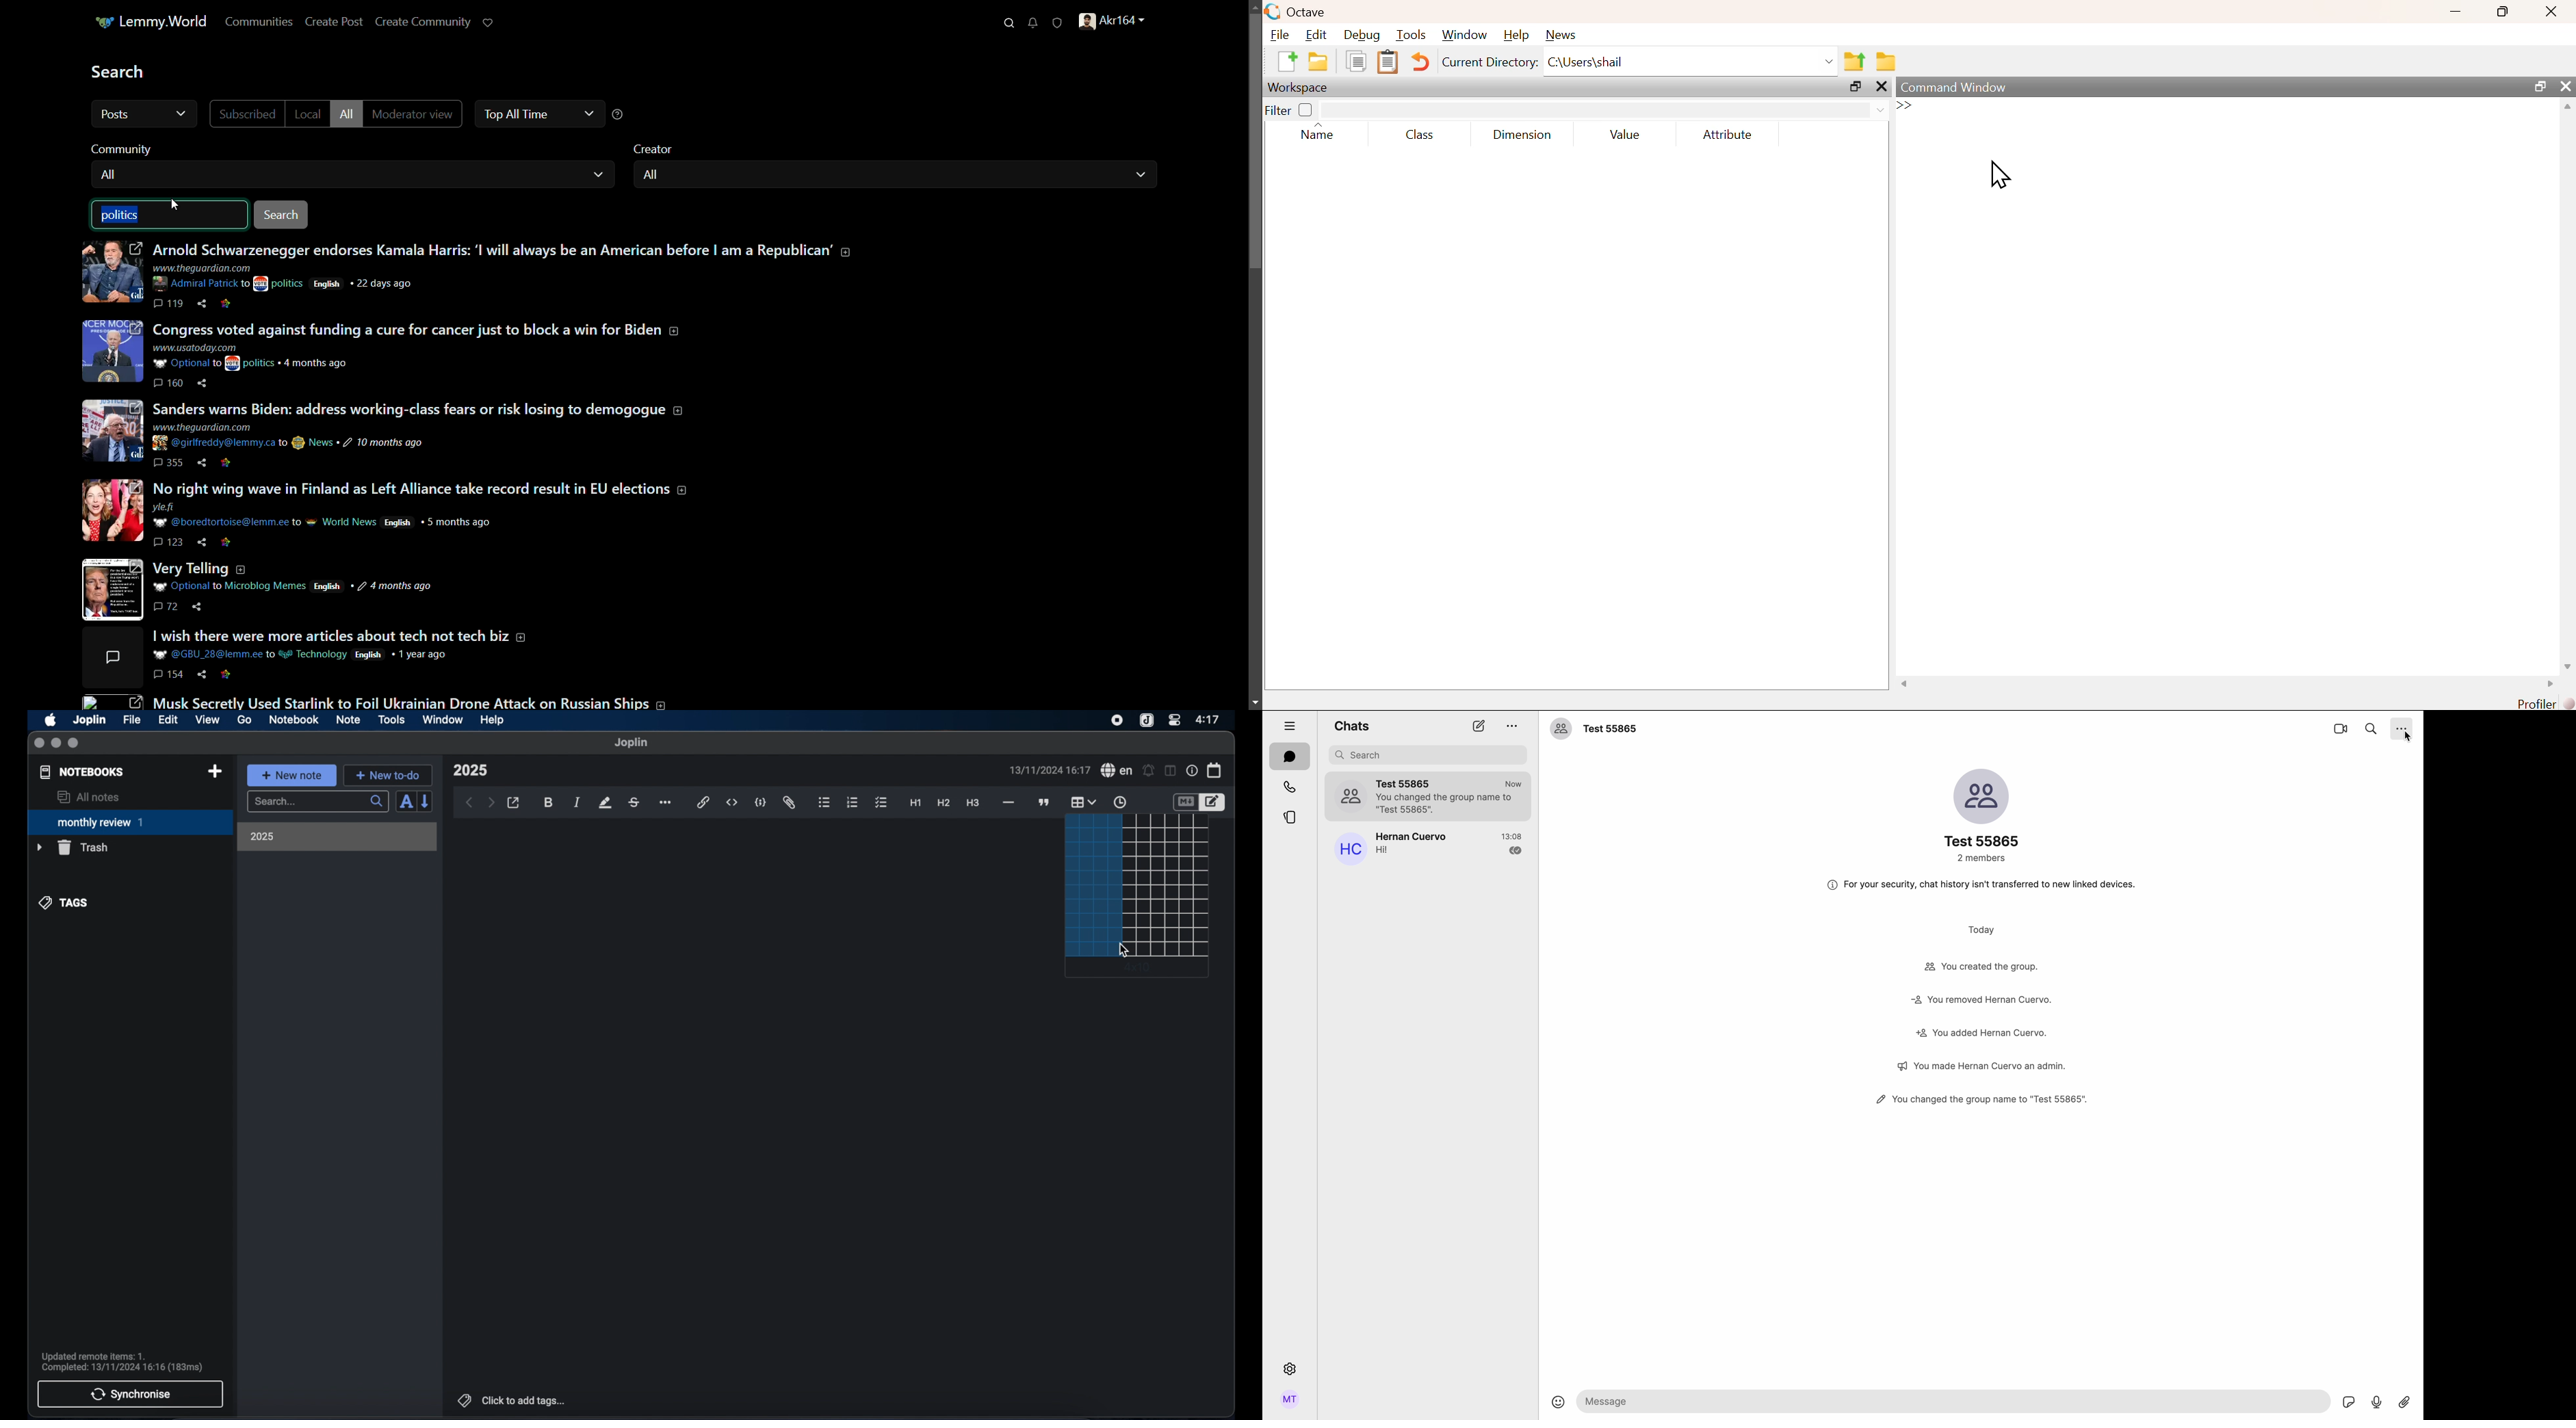 This screenshot has height=1428, width=2576. Describe the element at coordinates (1138, 970) in the screenshot. I see `4 x 10` at that location.